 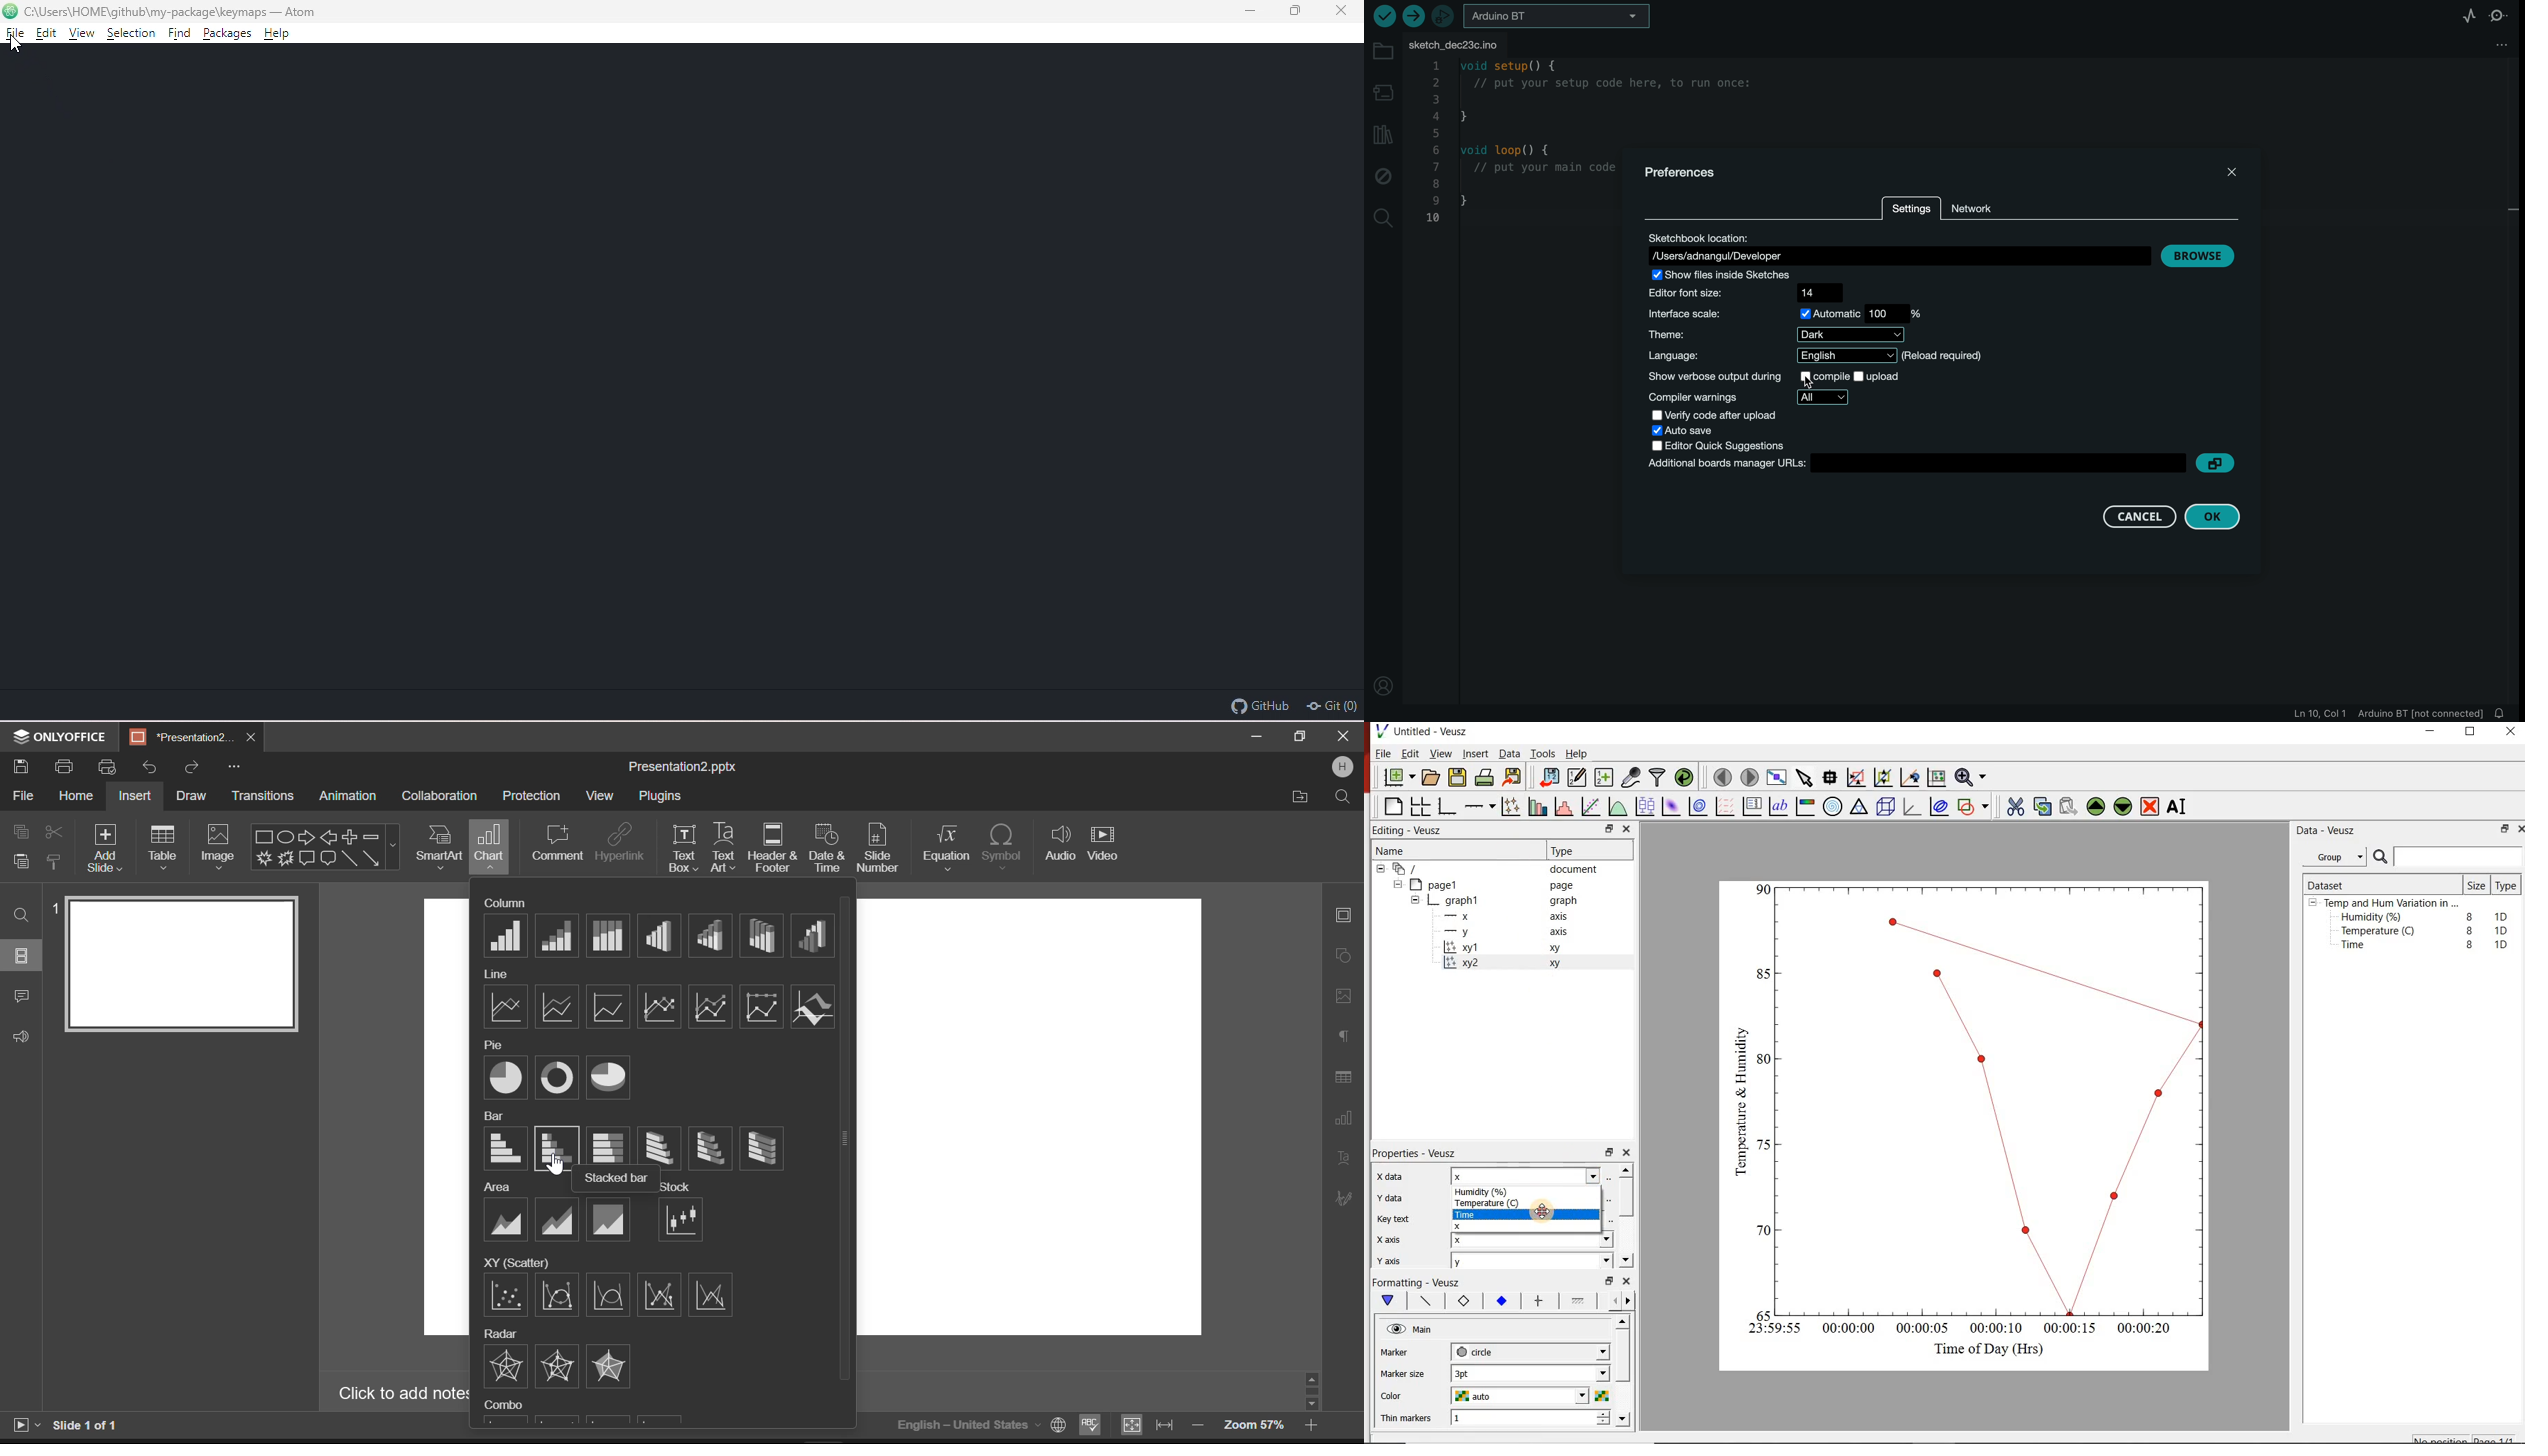 I want to click on Scatter with straight lines and markers, so click(x=660, y=1296).